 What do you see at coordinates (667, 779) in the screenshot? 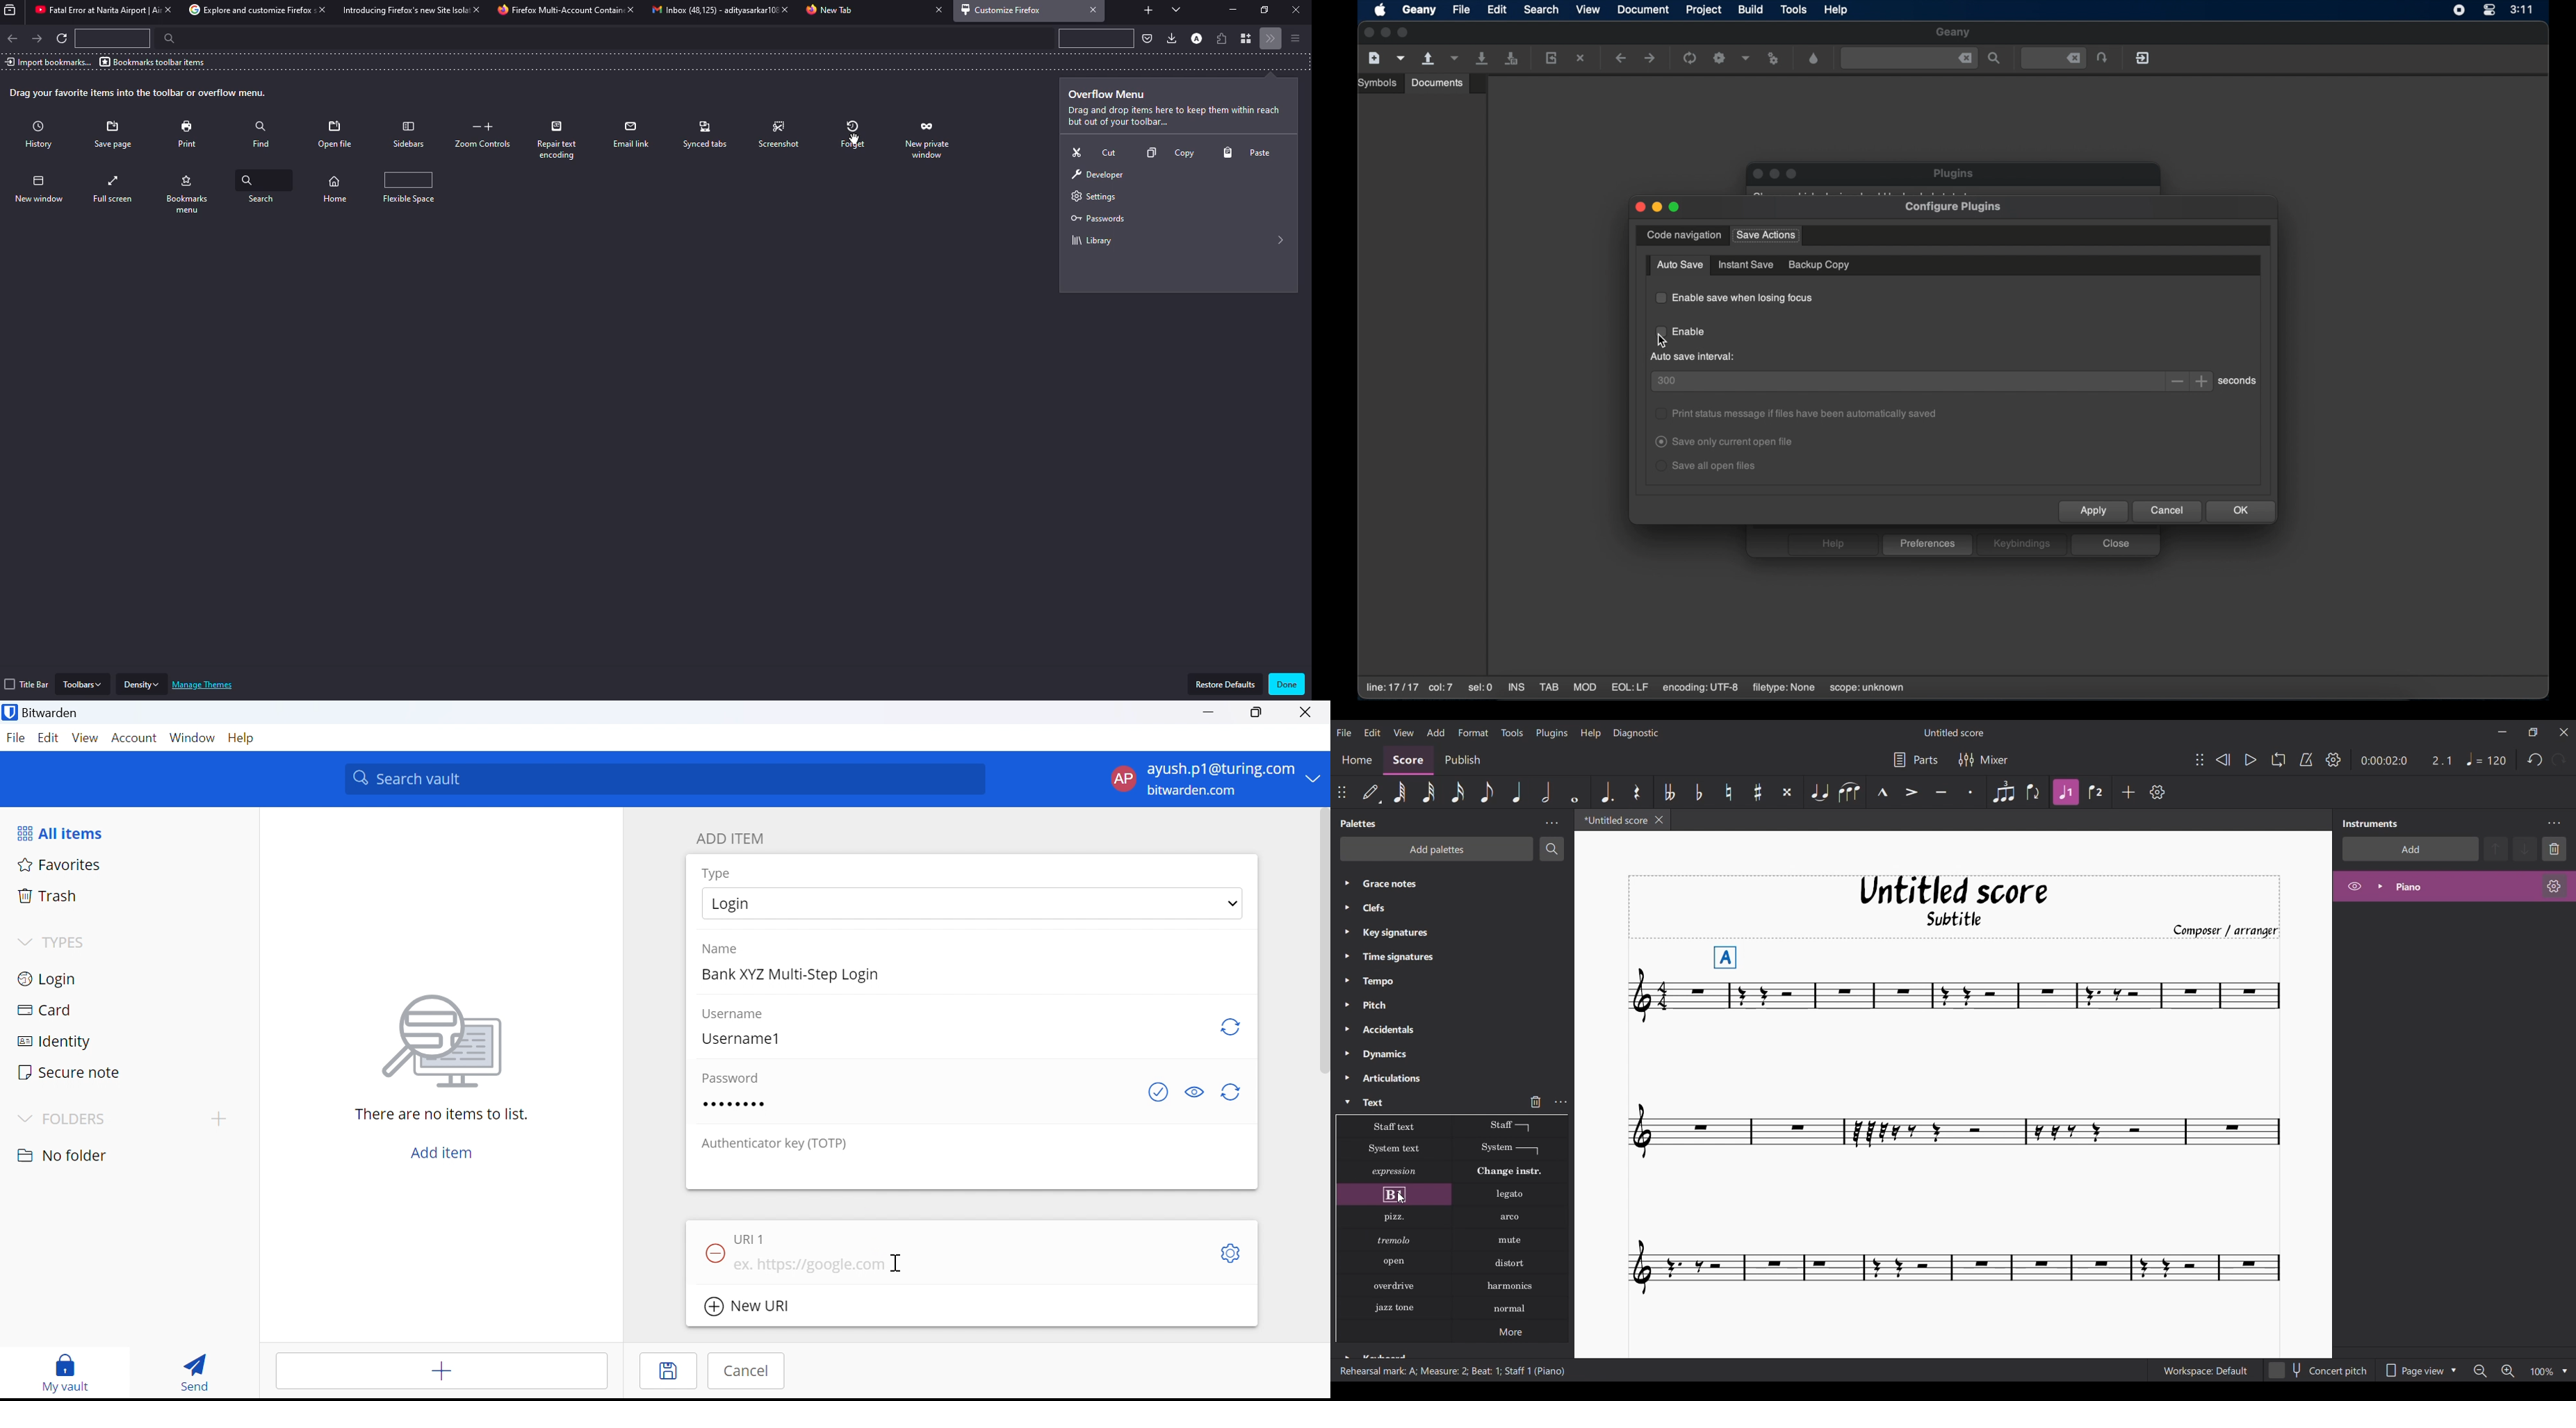
I see `Search vault` at bounding box center [667, 779].